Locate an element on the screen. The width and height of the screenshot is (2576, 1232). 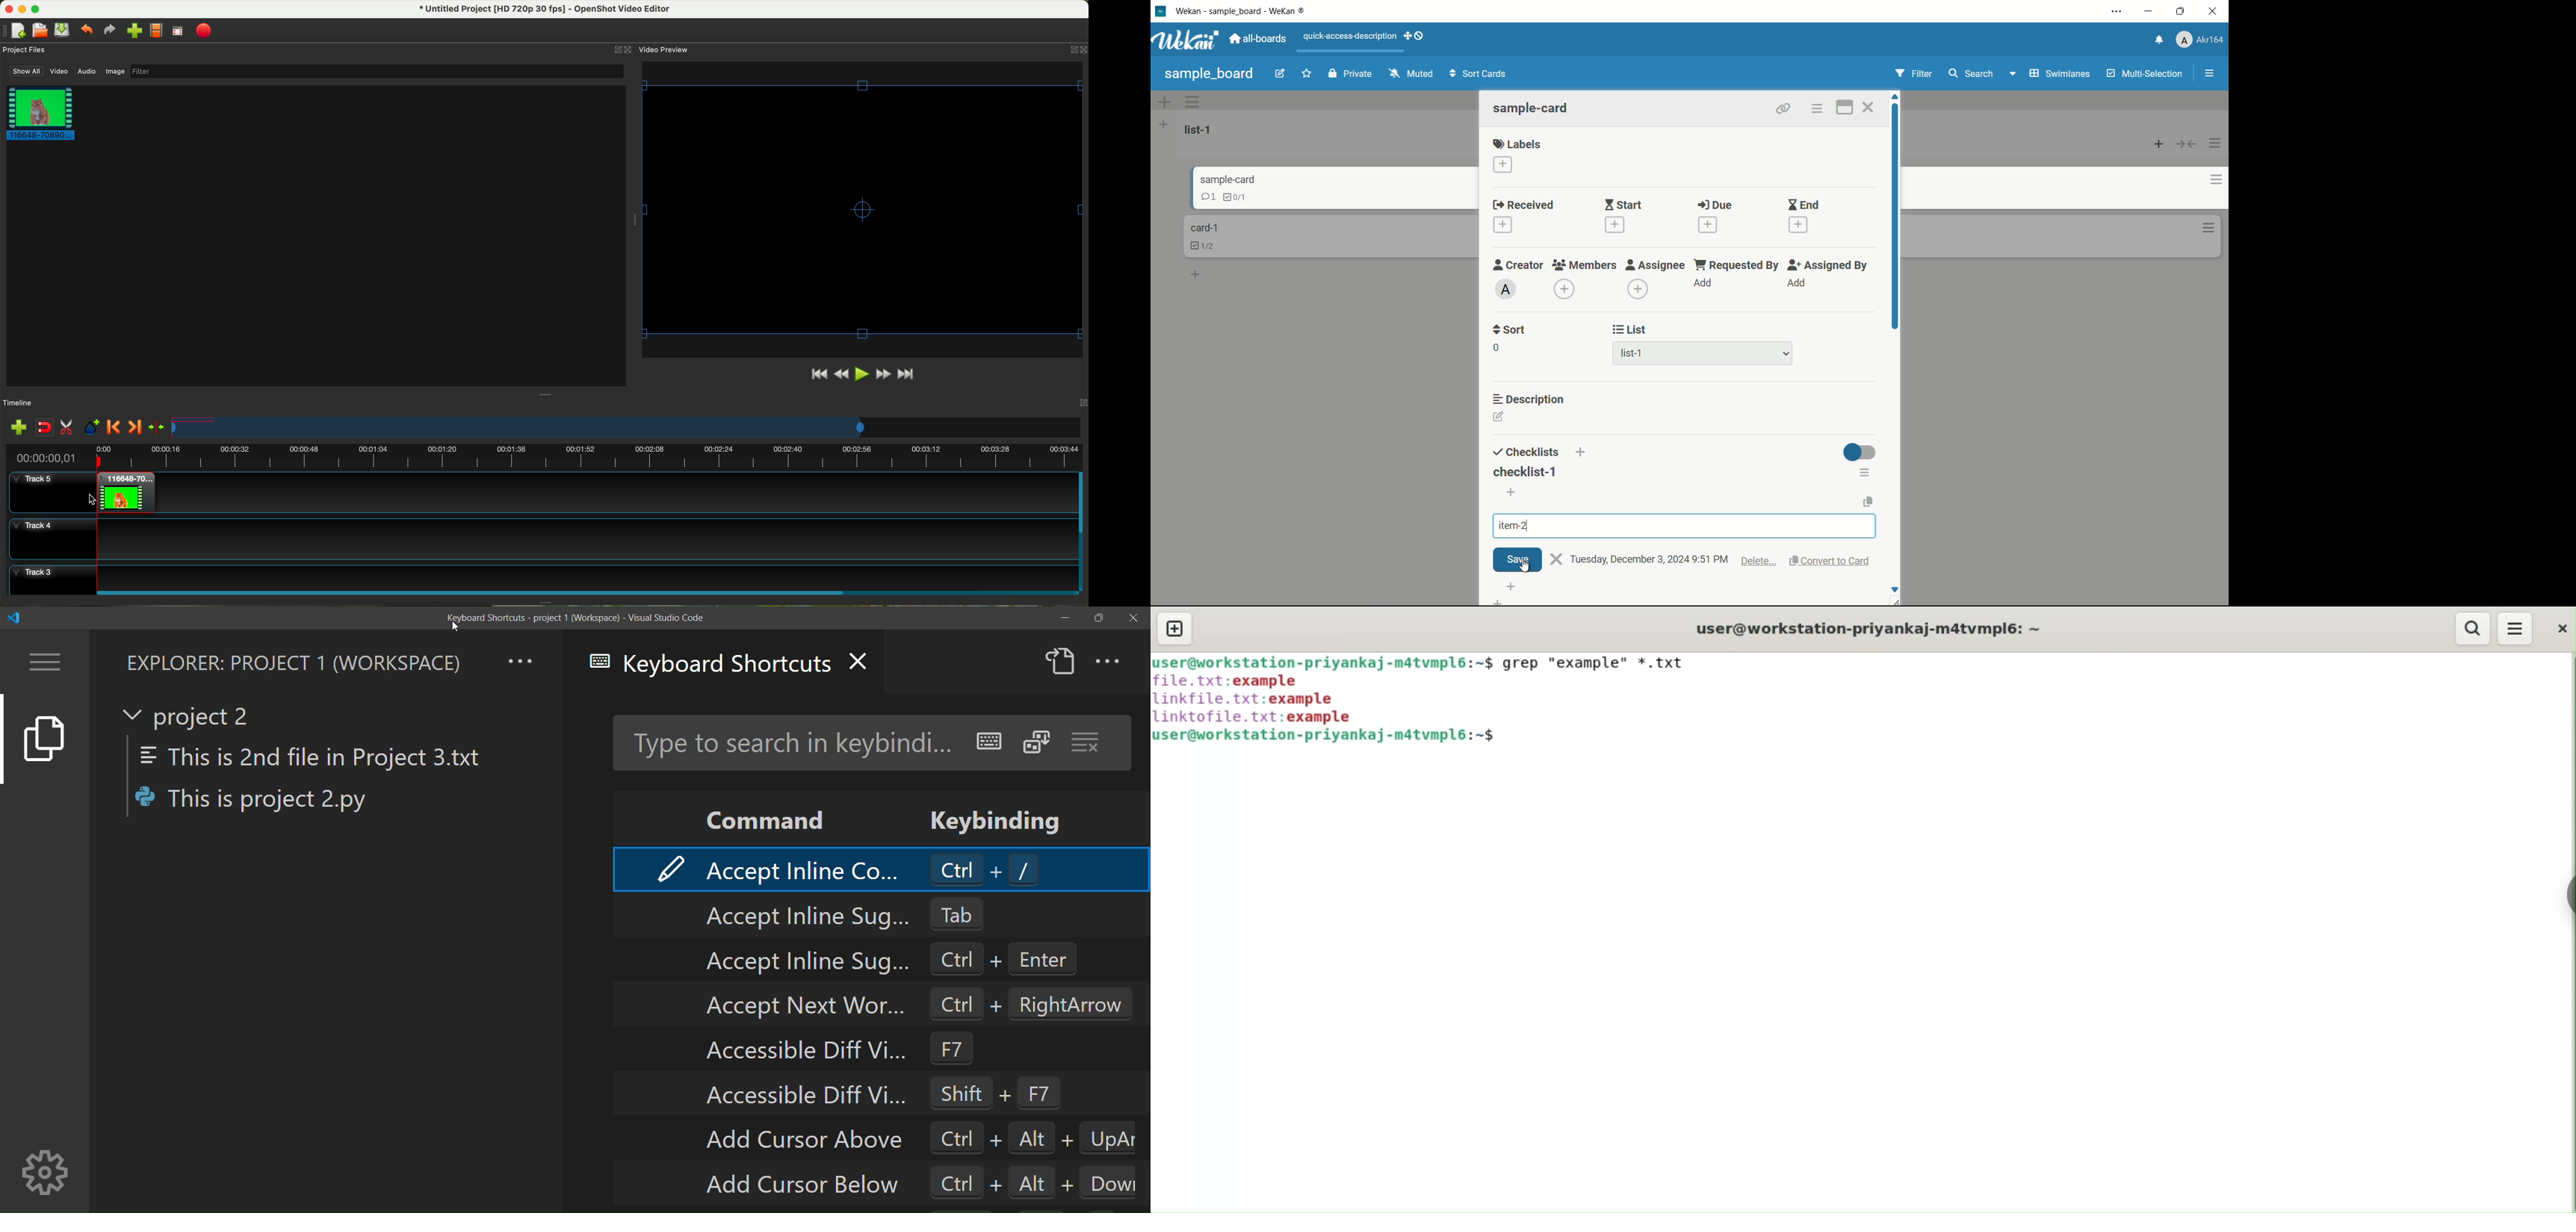
user@workstation-priyankaj-matvmpilo:~% is located at coordinates (1339, 737).